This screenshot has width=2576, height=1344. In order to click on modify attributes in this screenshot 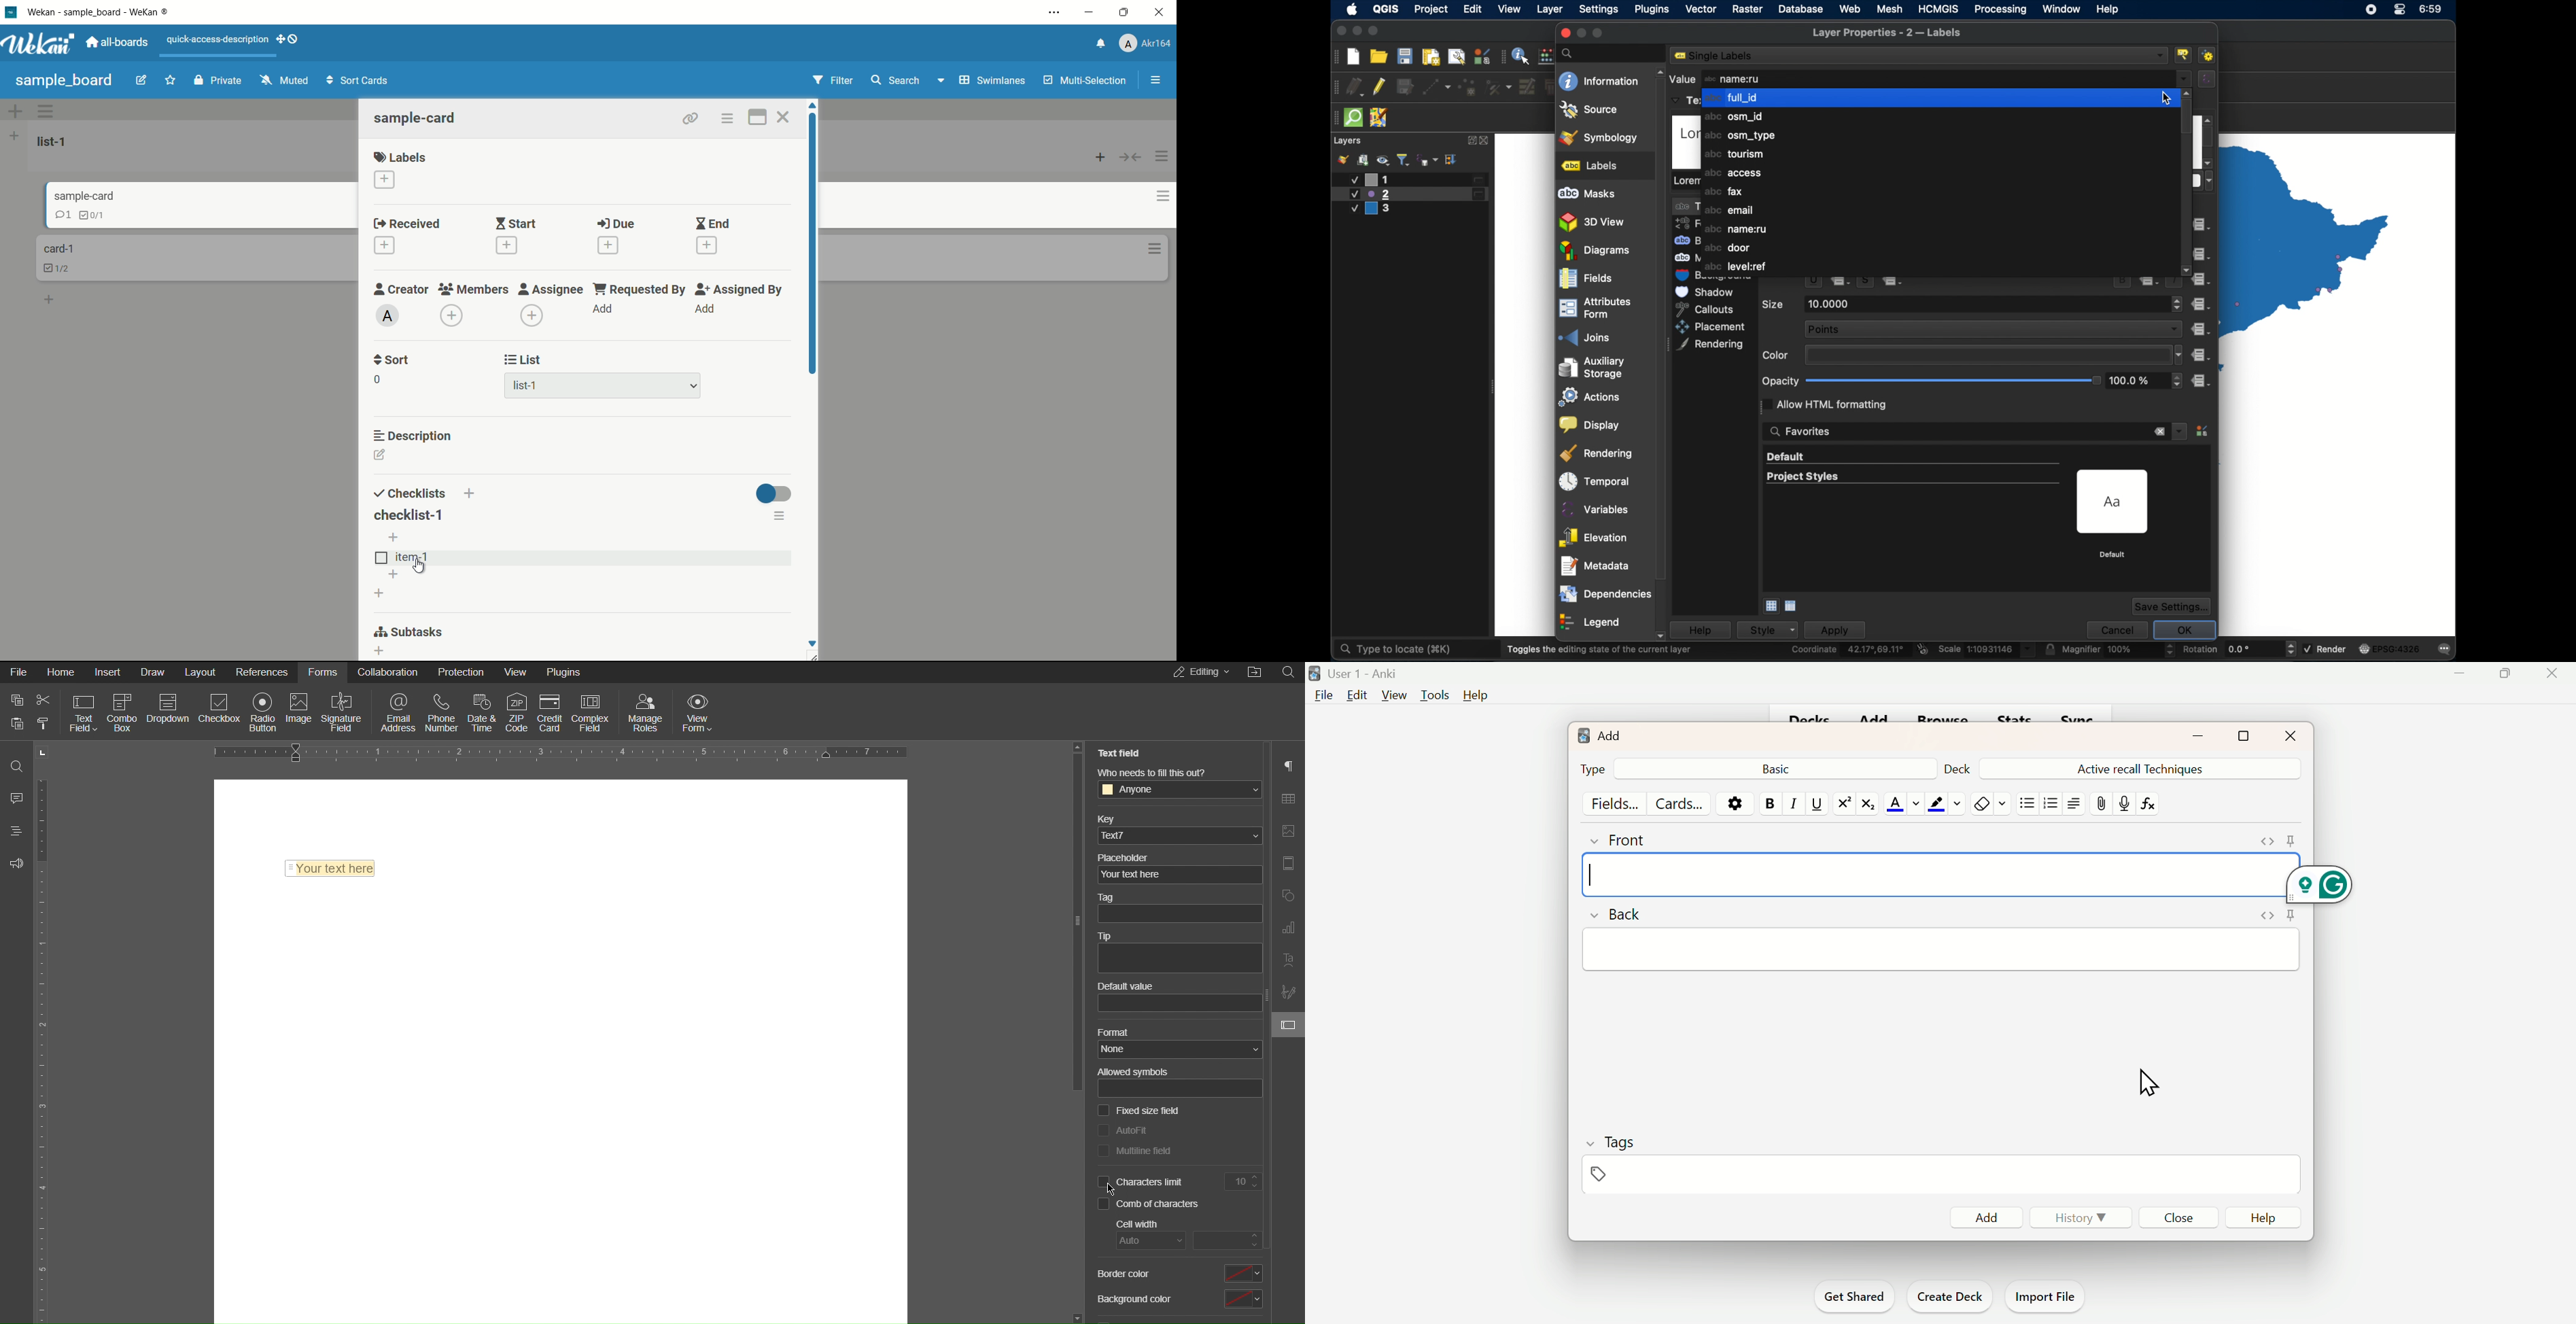, I will do `click(1528, 86)`.